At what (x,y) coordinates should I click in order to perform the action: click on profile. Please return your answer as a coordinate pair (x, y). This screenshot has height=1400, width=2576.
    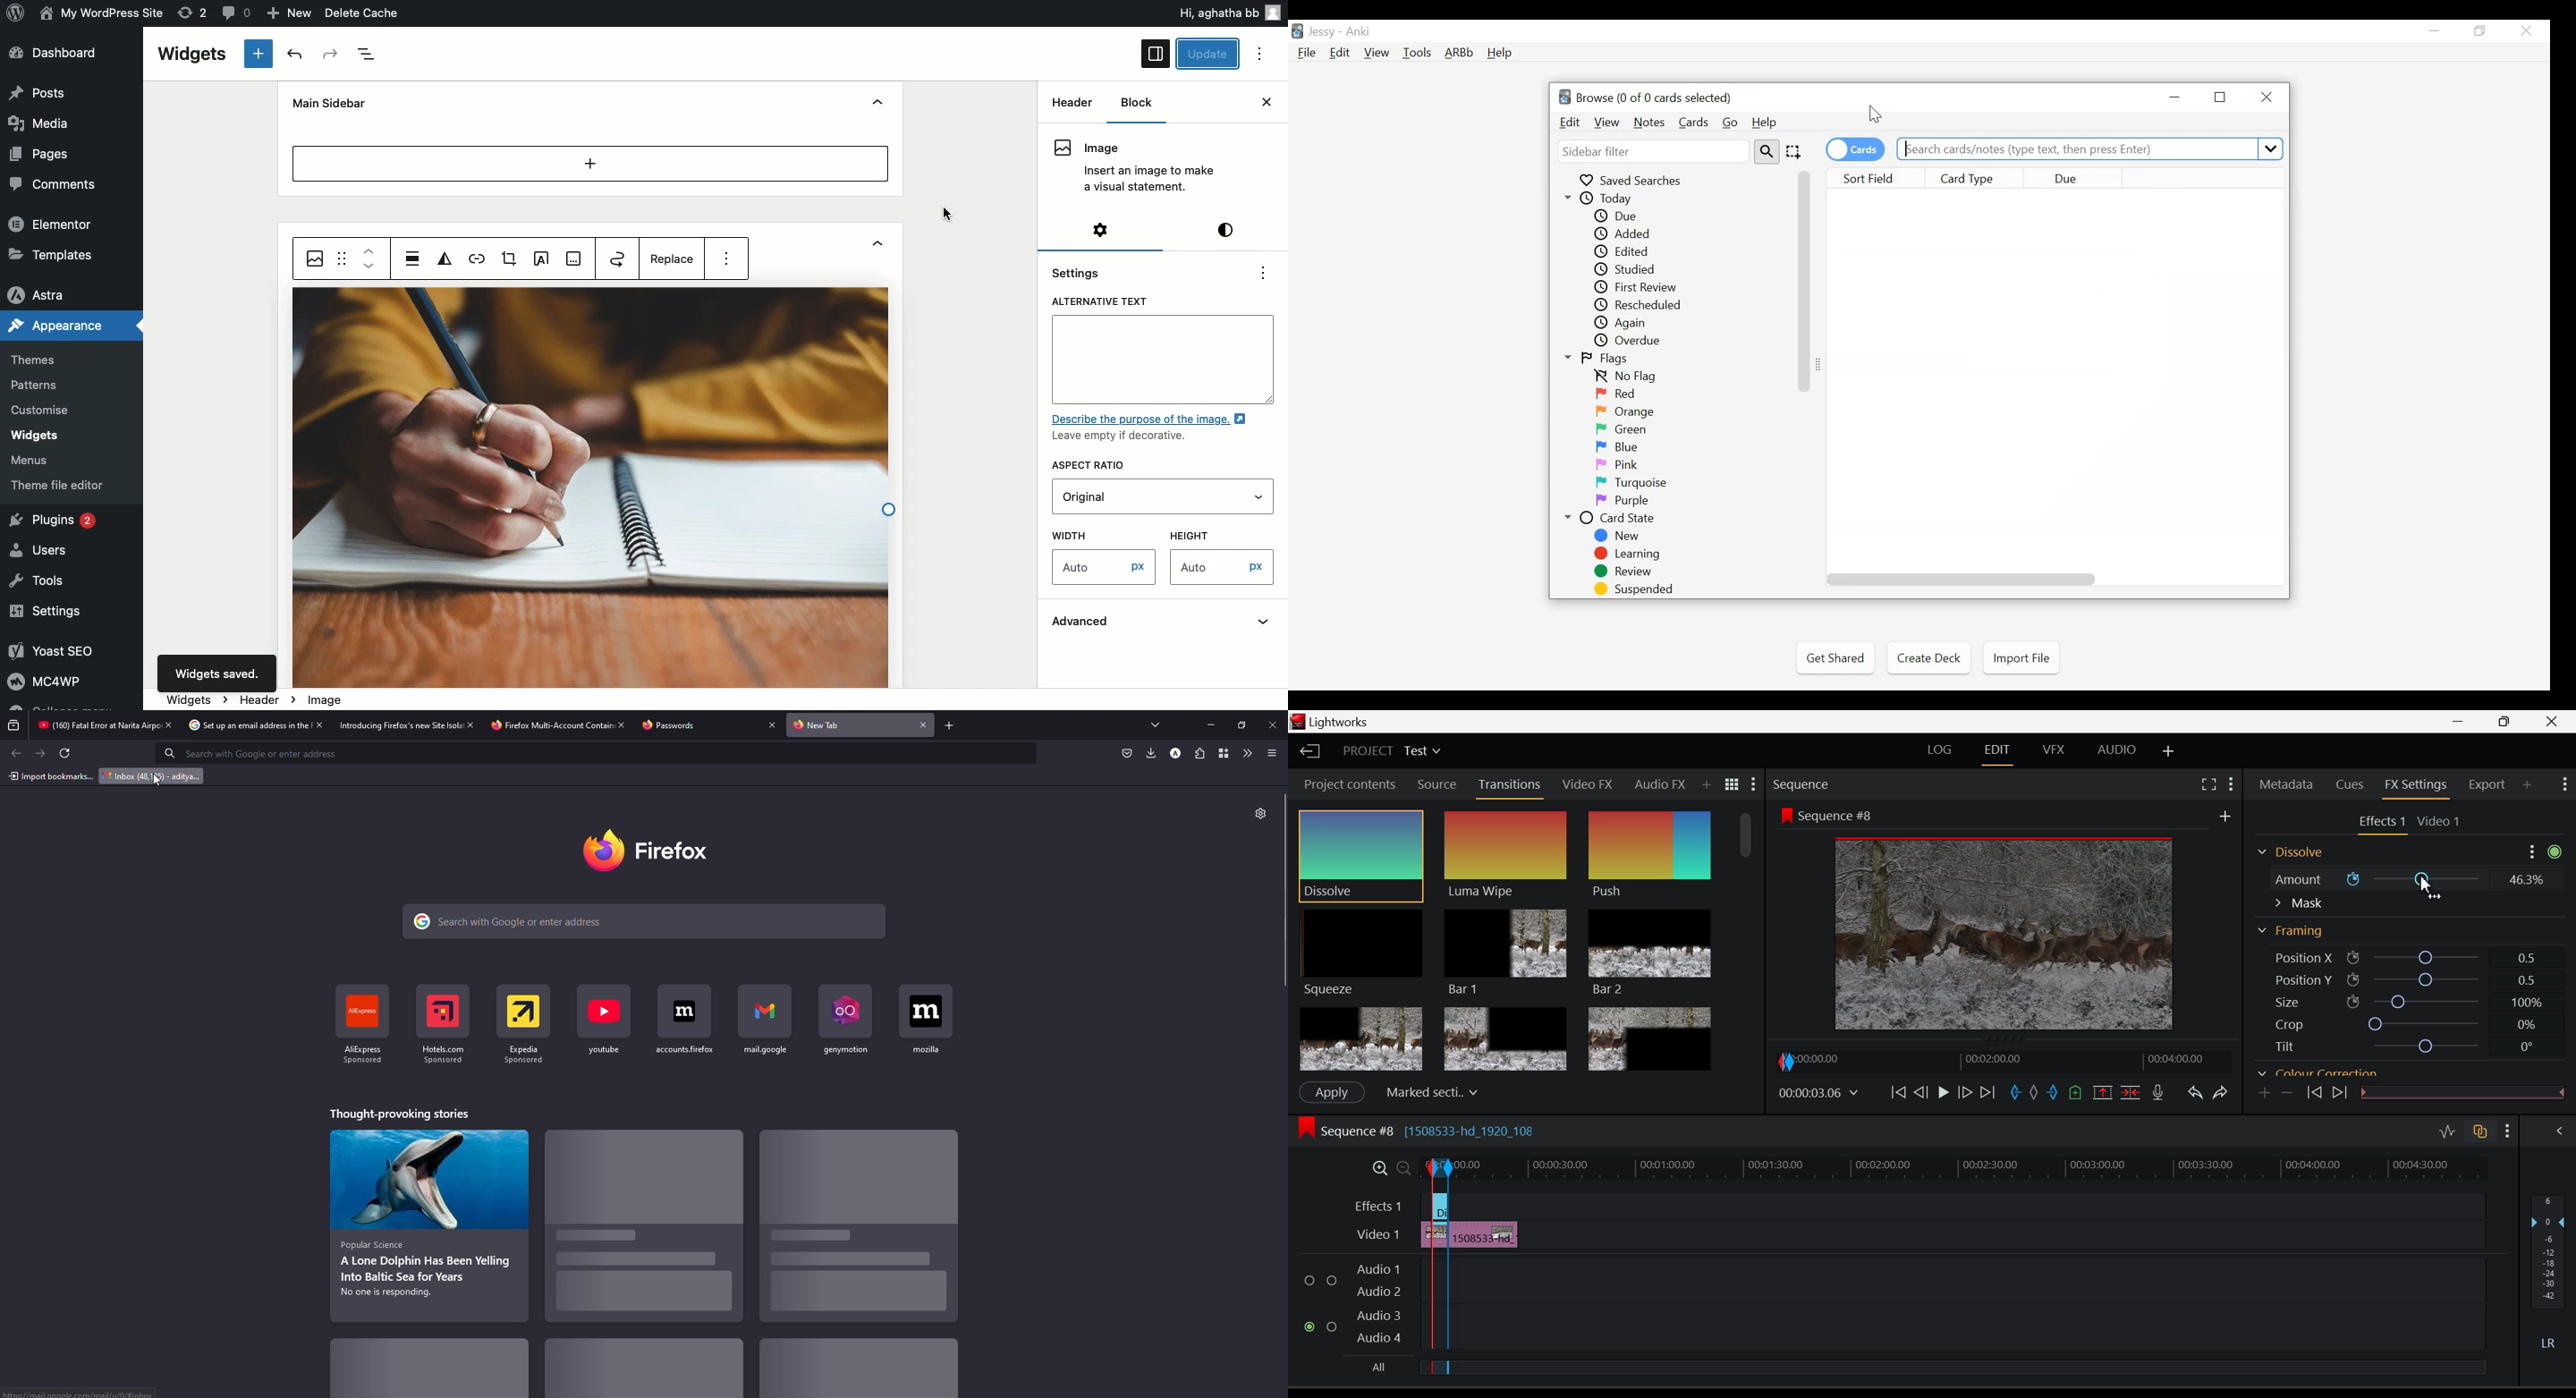
    Looking at the image, I should click on (1174, 753).